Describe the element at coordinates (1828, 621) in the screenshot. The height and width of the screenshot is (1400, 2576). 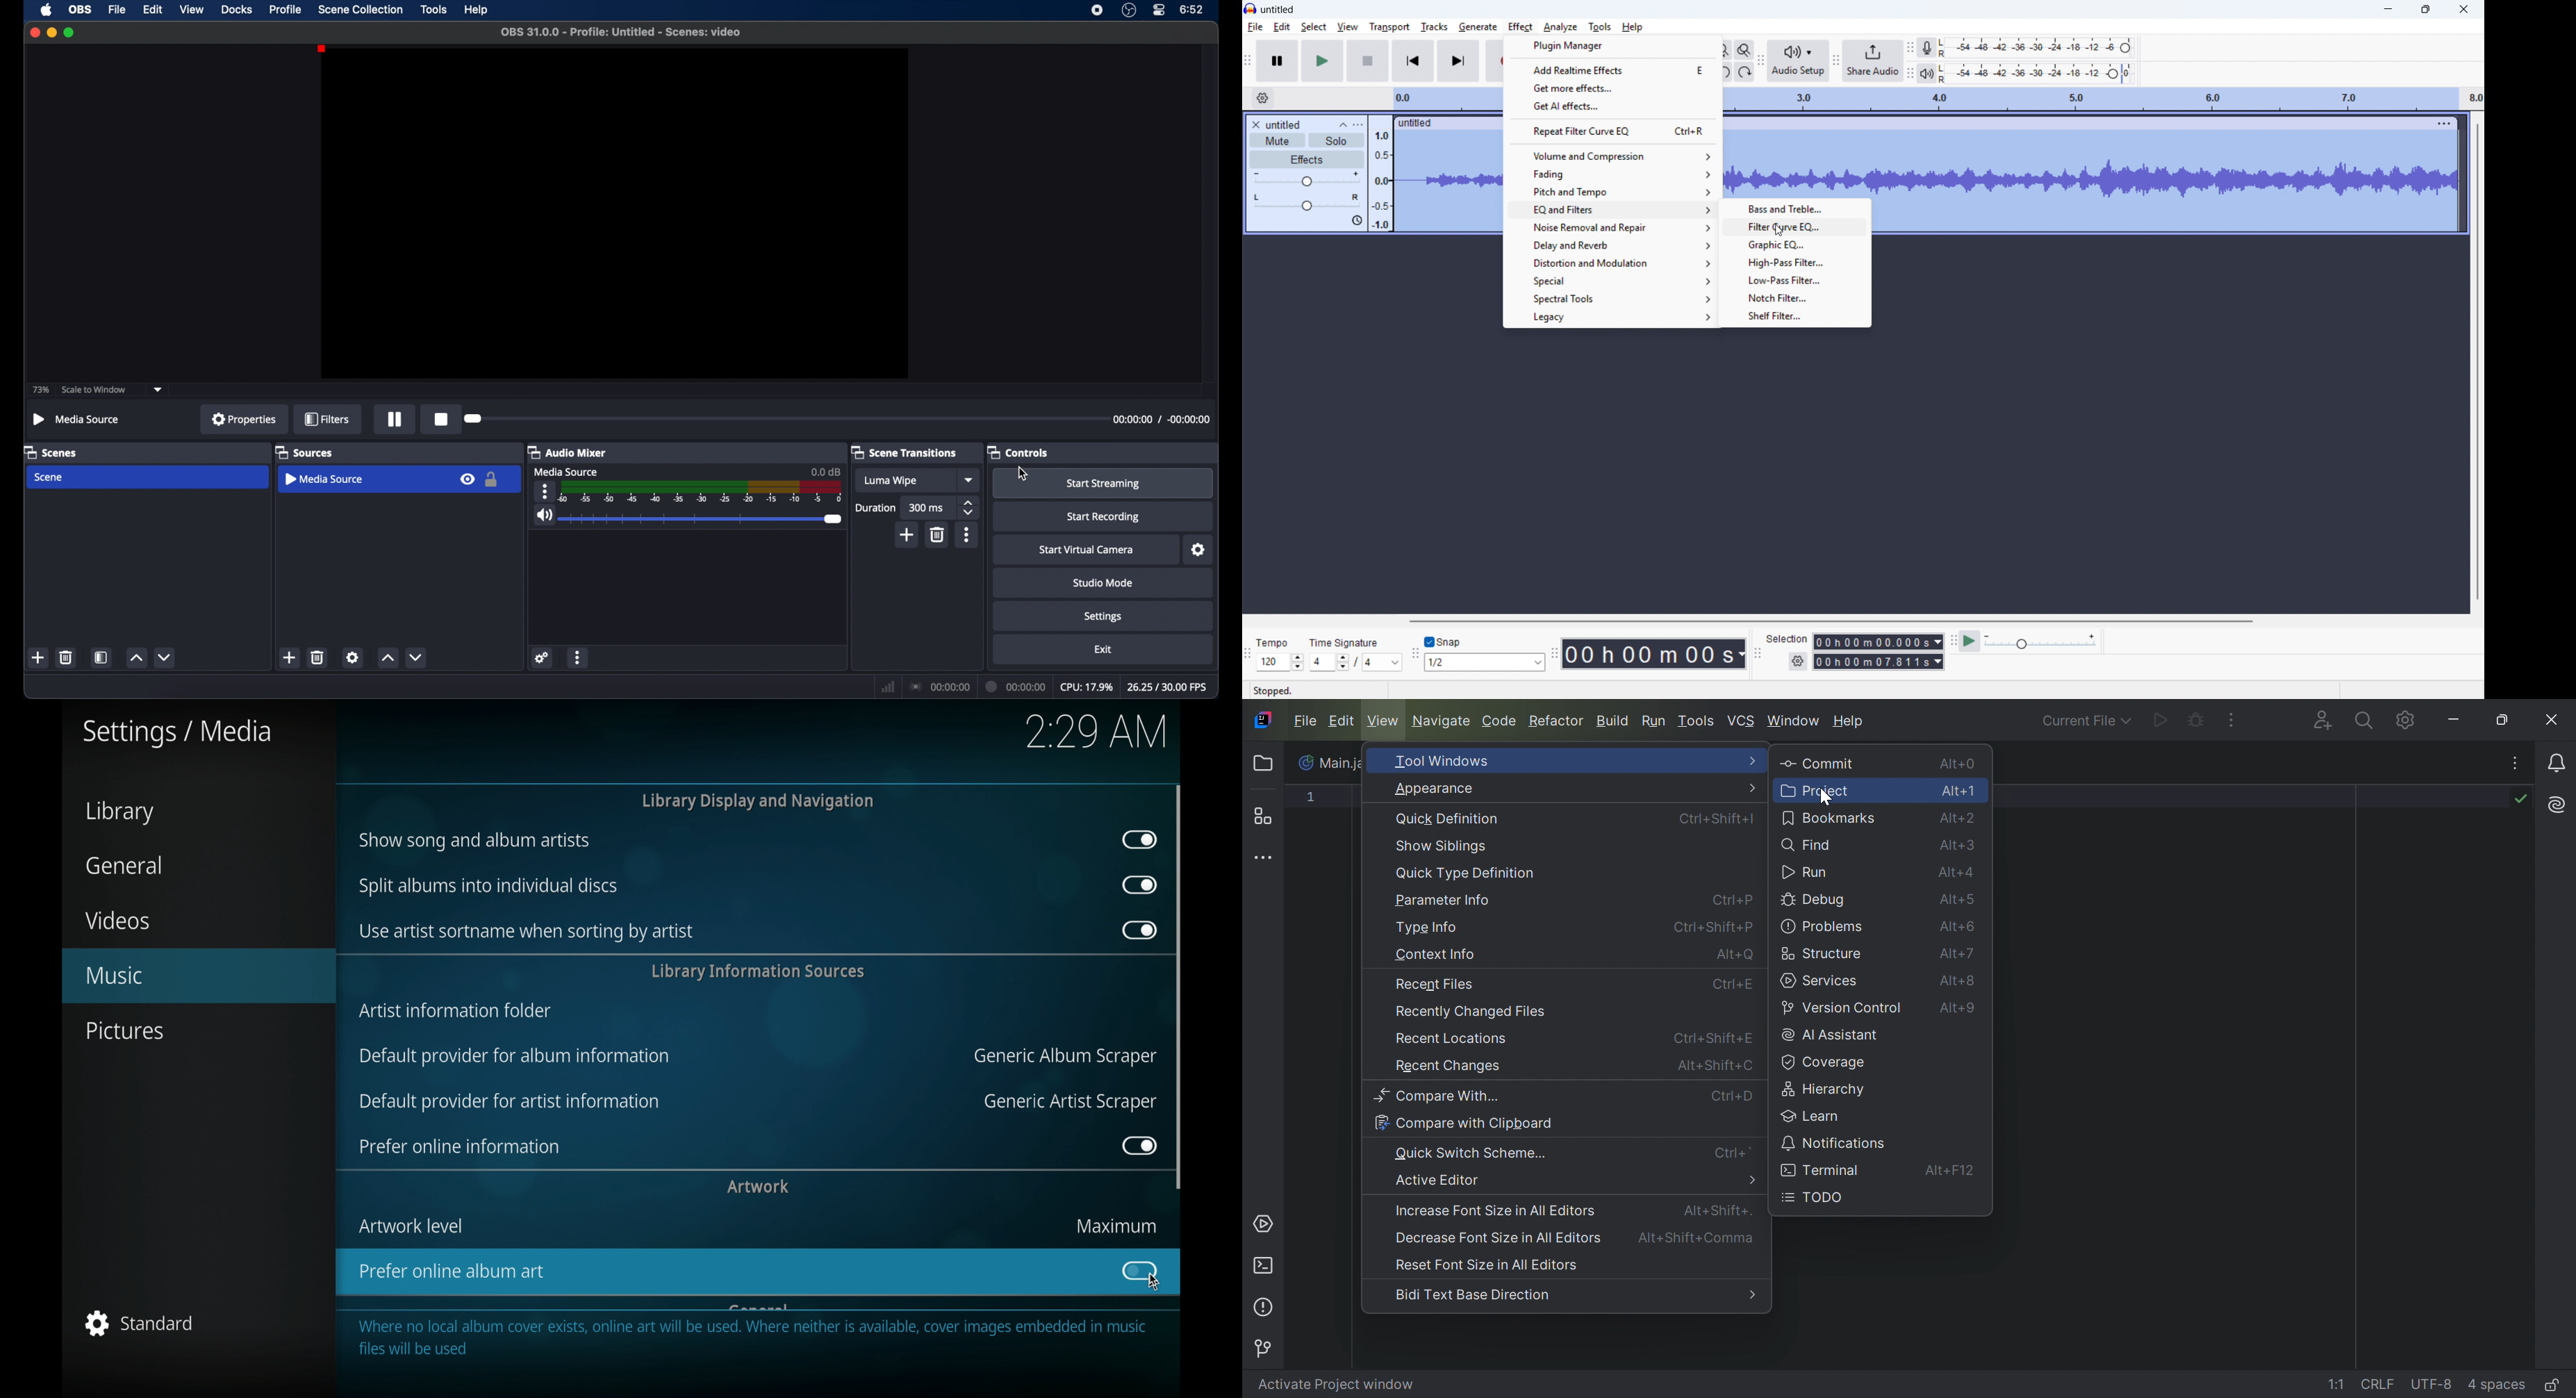
I see `Horizontal scroll bar ` at that location.